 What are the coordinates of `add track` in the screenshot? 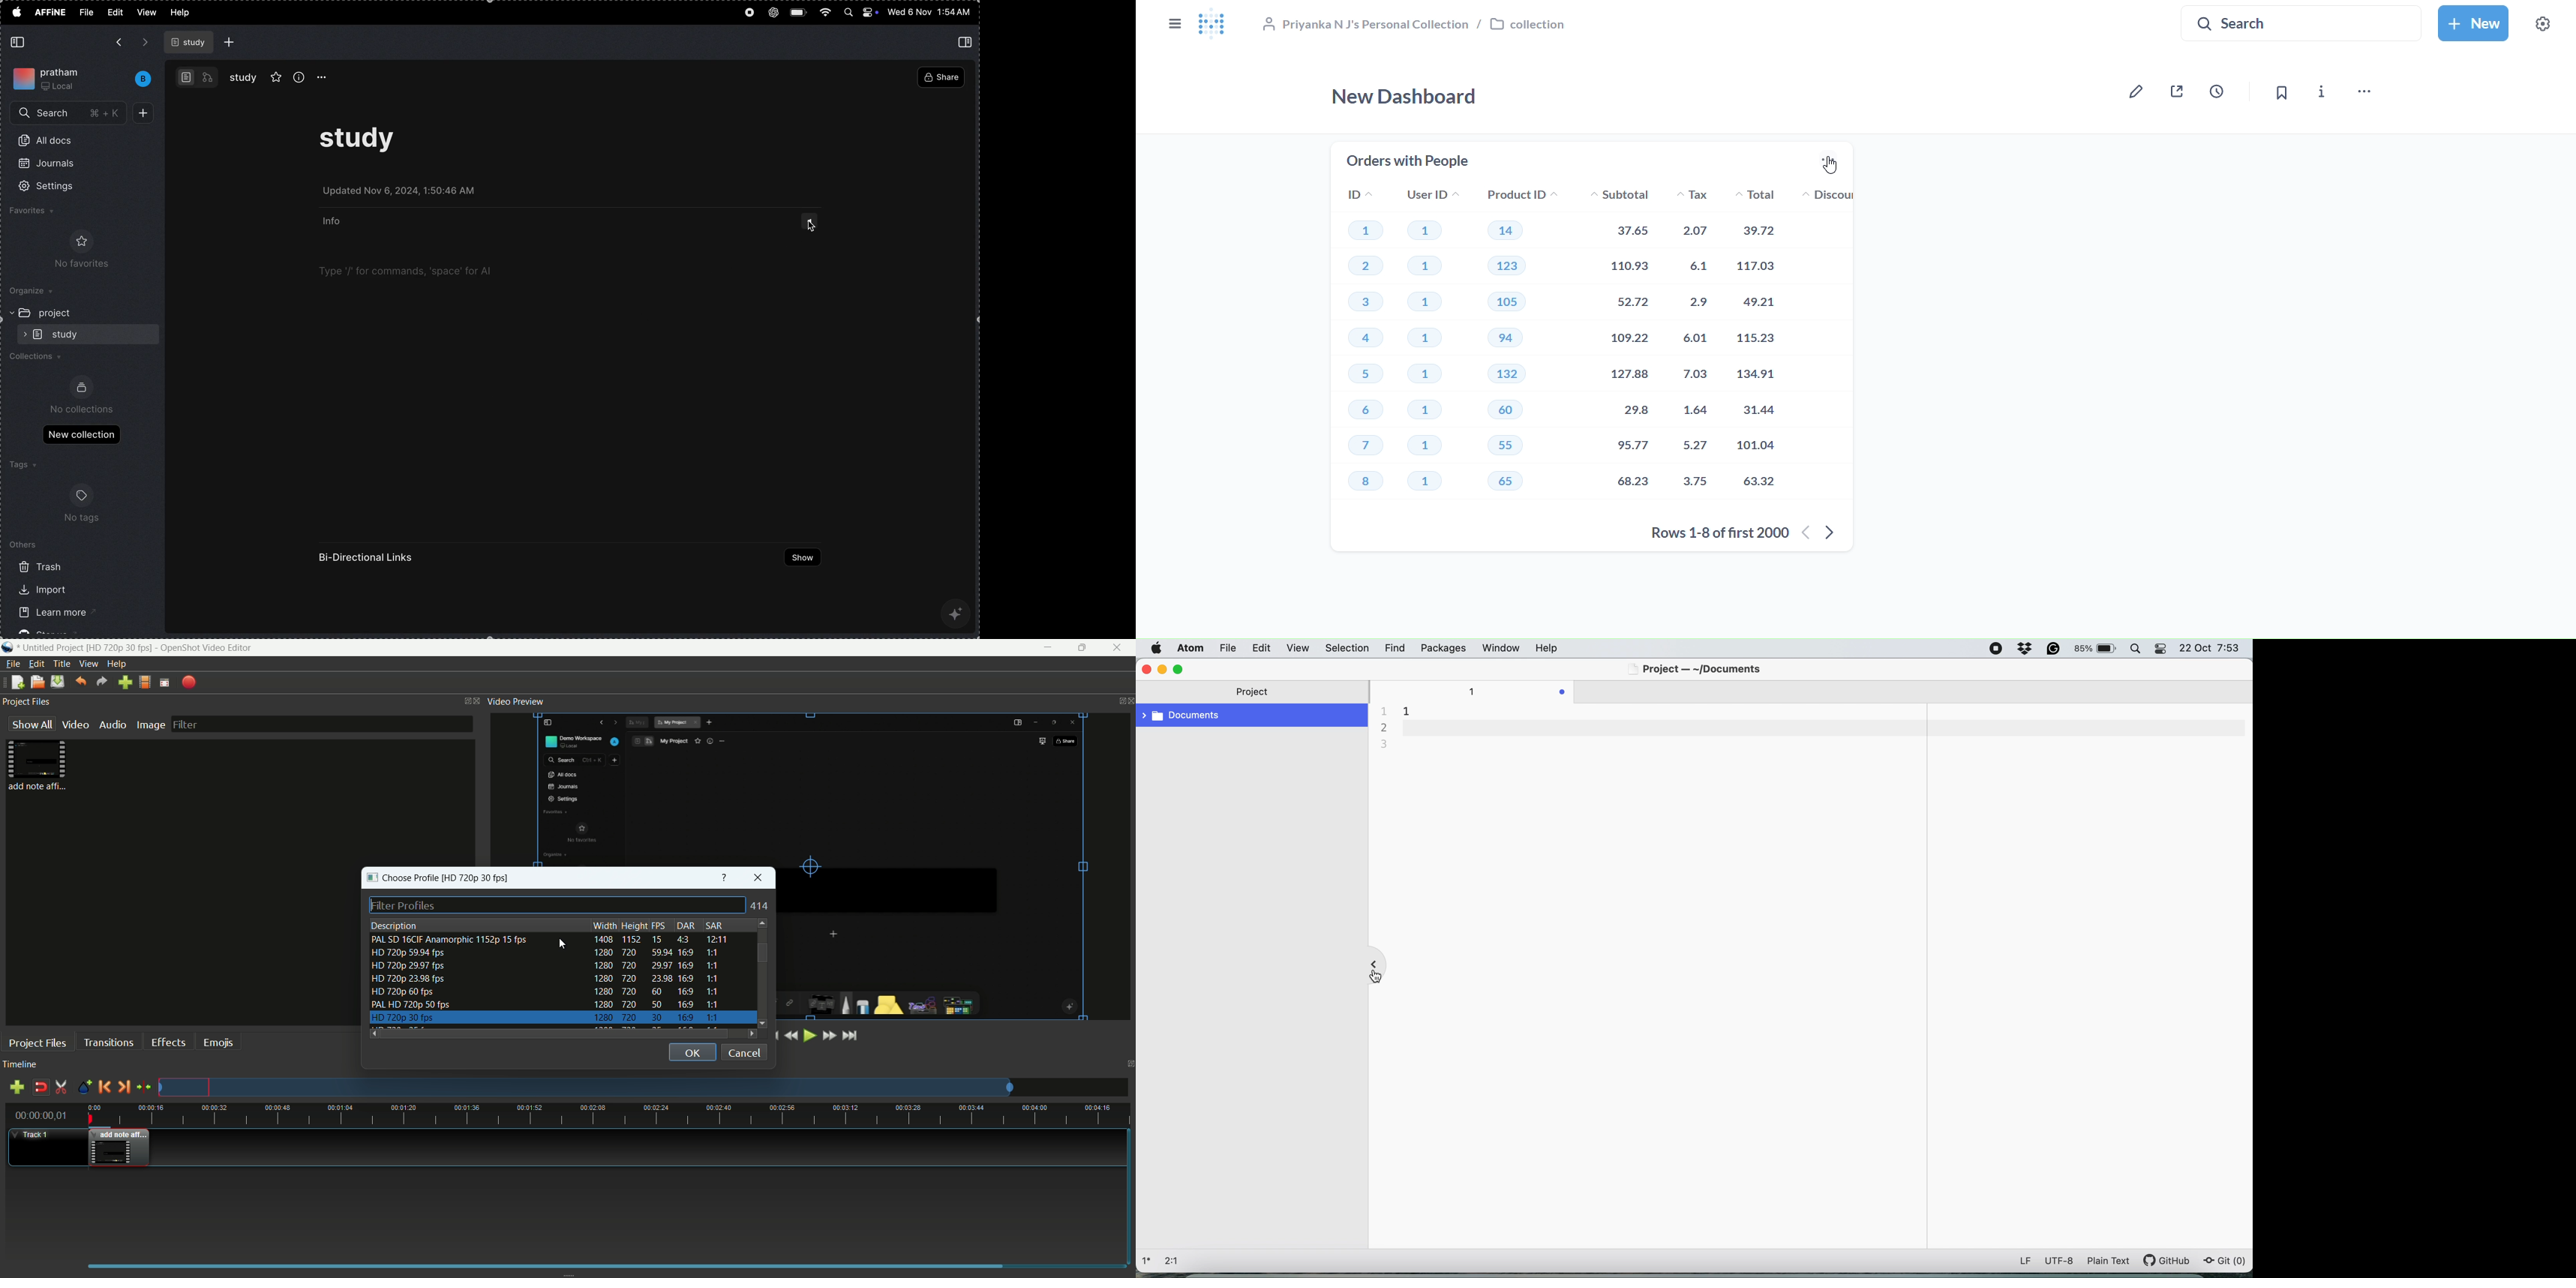 It's located at (17, 1087).